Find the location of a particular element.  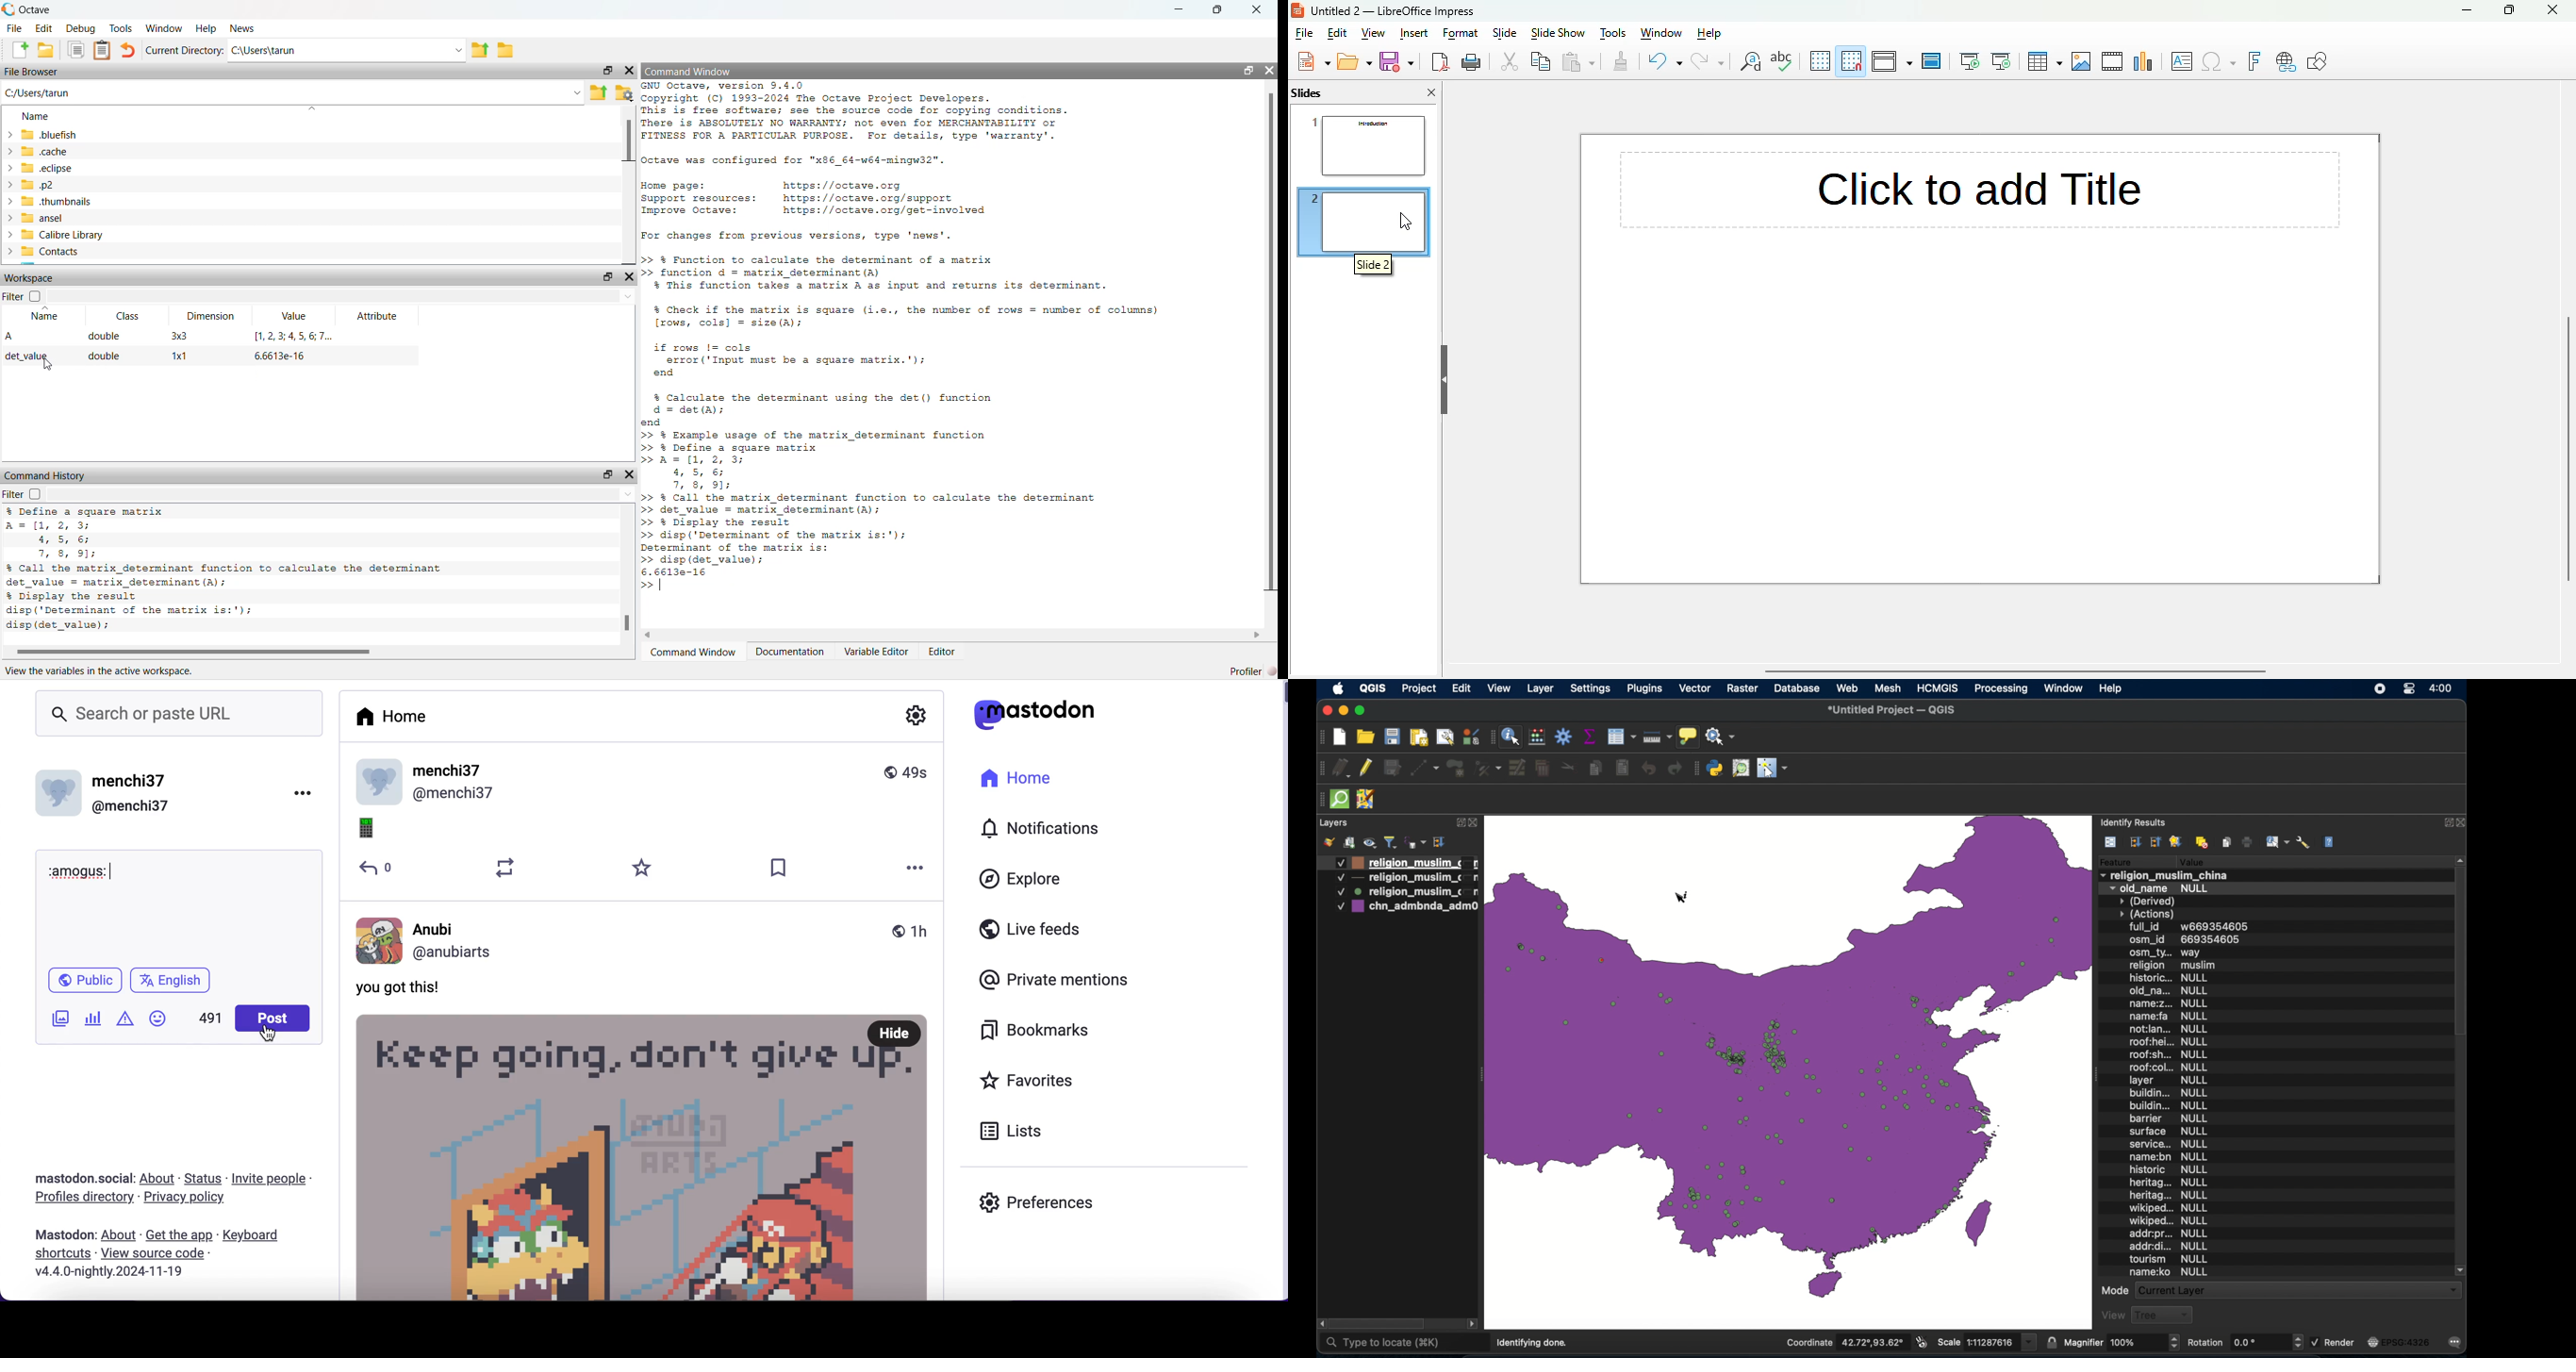

add poll is located at coordinates (93, 1021).